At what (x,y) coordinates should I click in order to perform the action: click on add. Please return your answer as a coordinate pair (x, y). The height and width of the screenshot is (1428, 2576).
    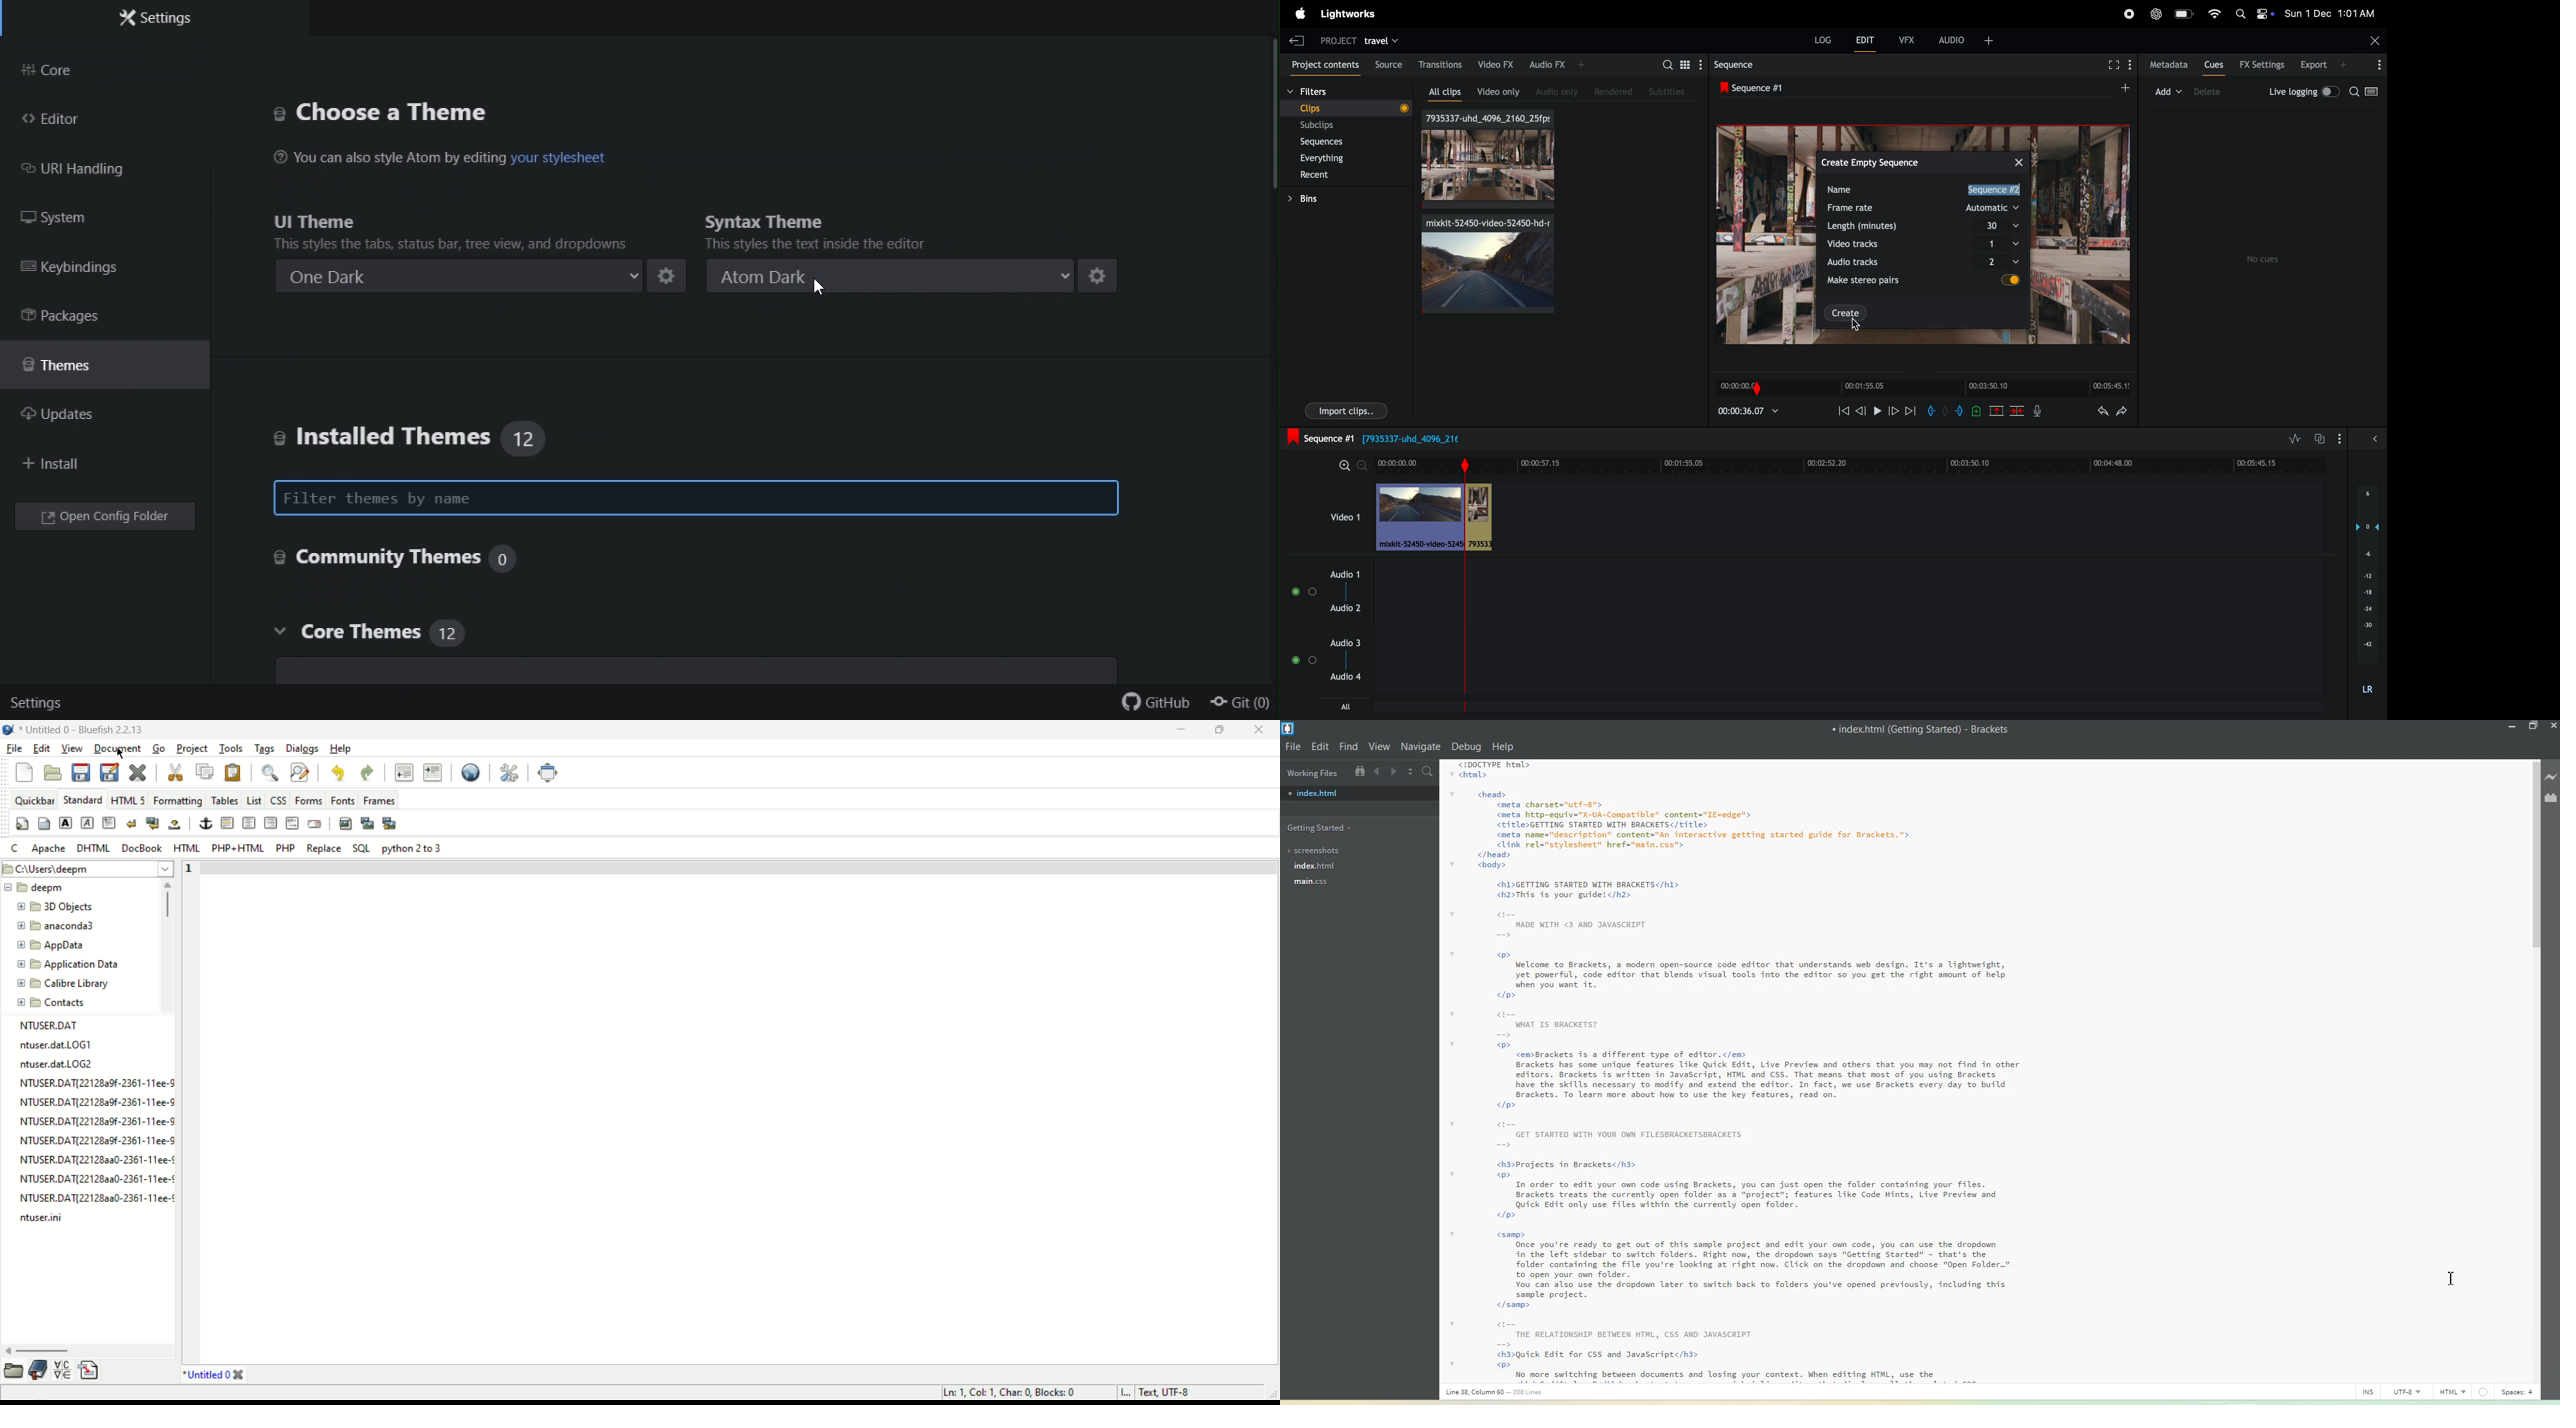
    Looking at the image, I should click on (2123, 87).